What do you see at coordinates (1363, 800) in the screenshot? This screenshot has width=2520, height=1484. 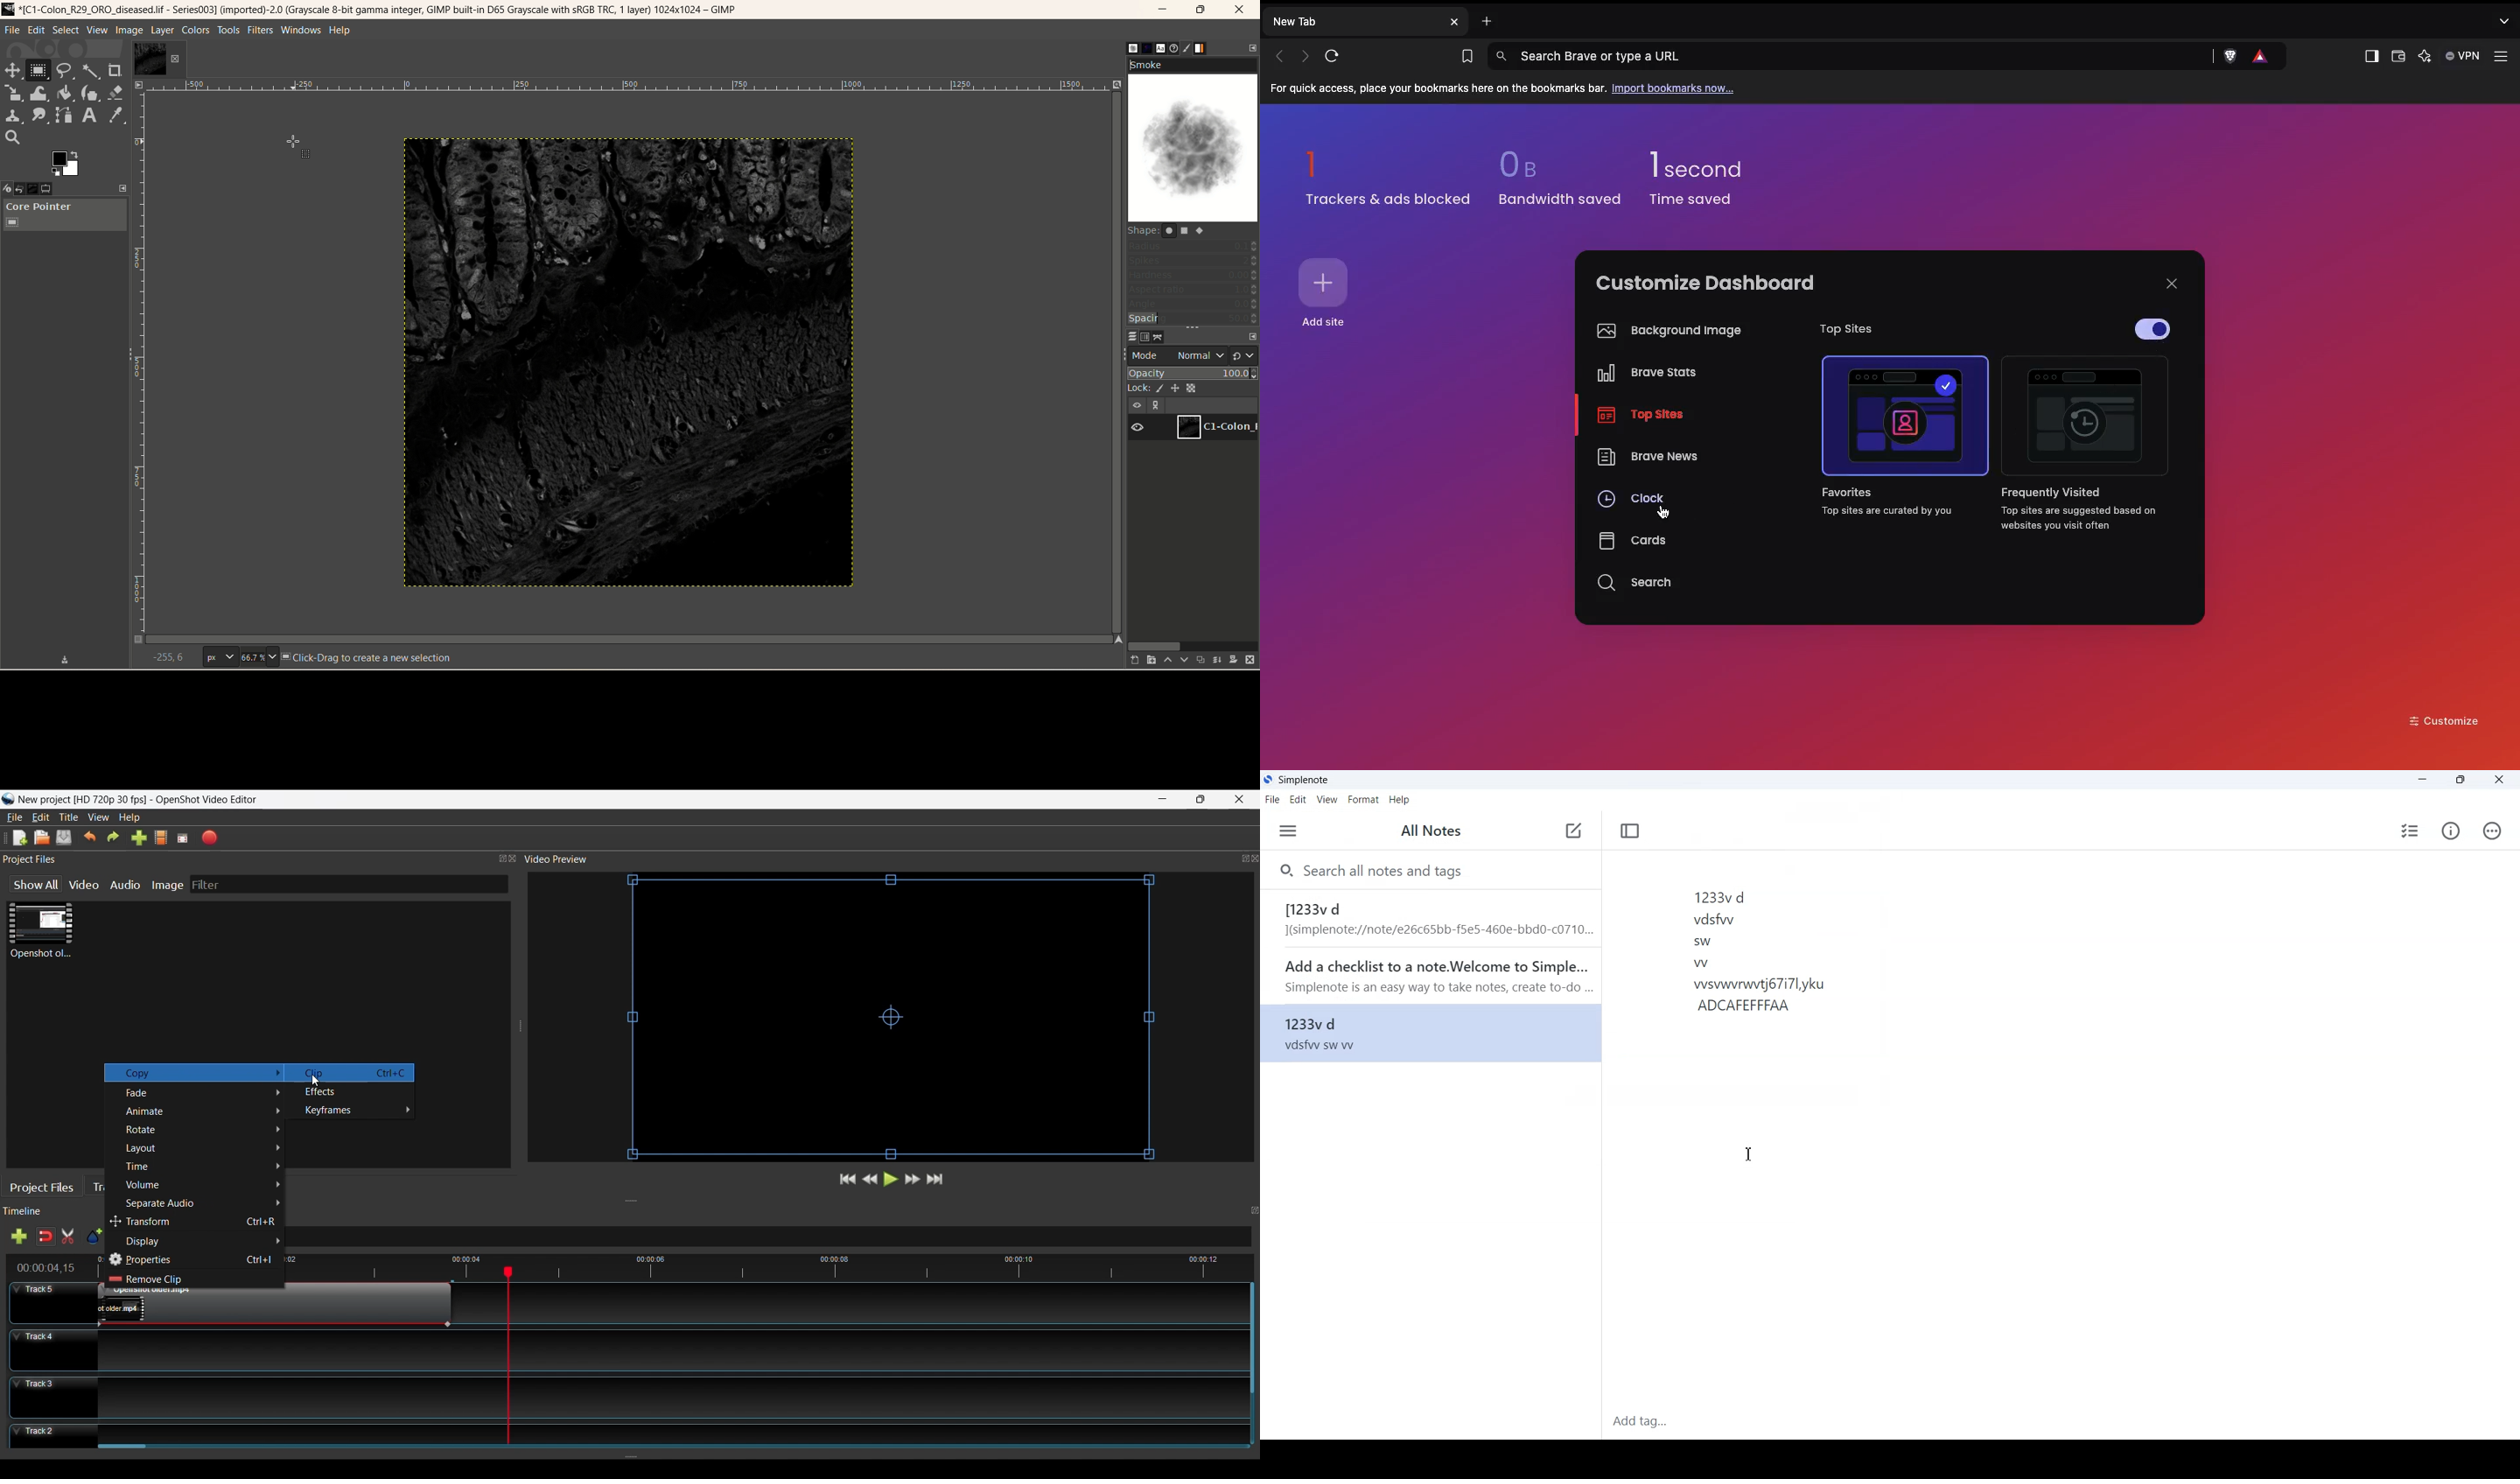 I see `Format` at bounding box center [1363, 800].